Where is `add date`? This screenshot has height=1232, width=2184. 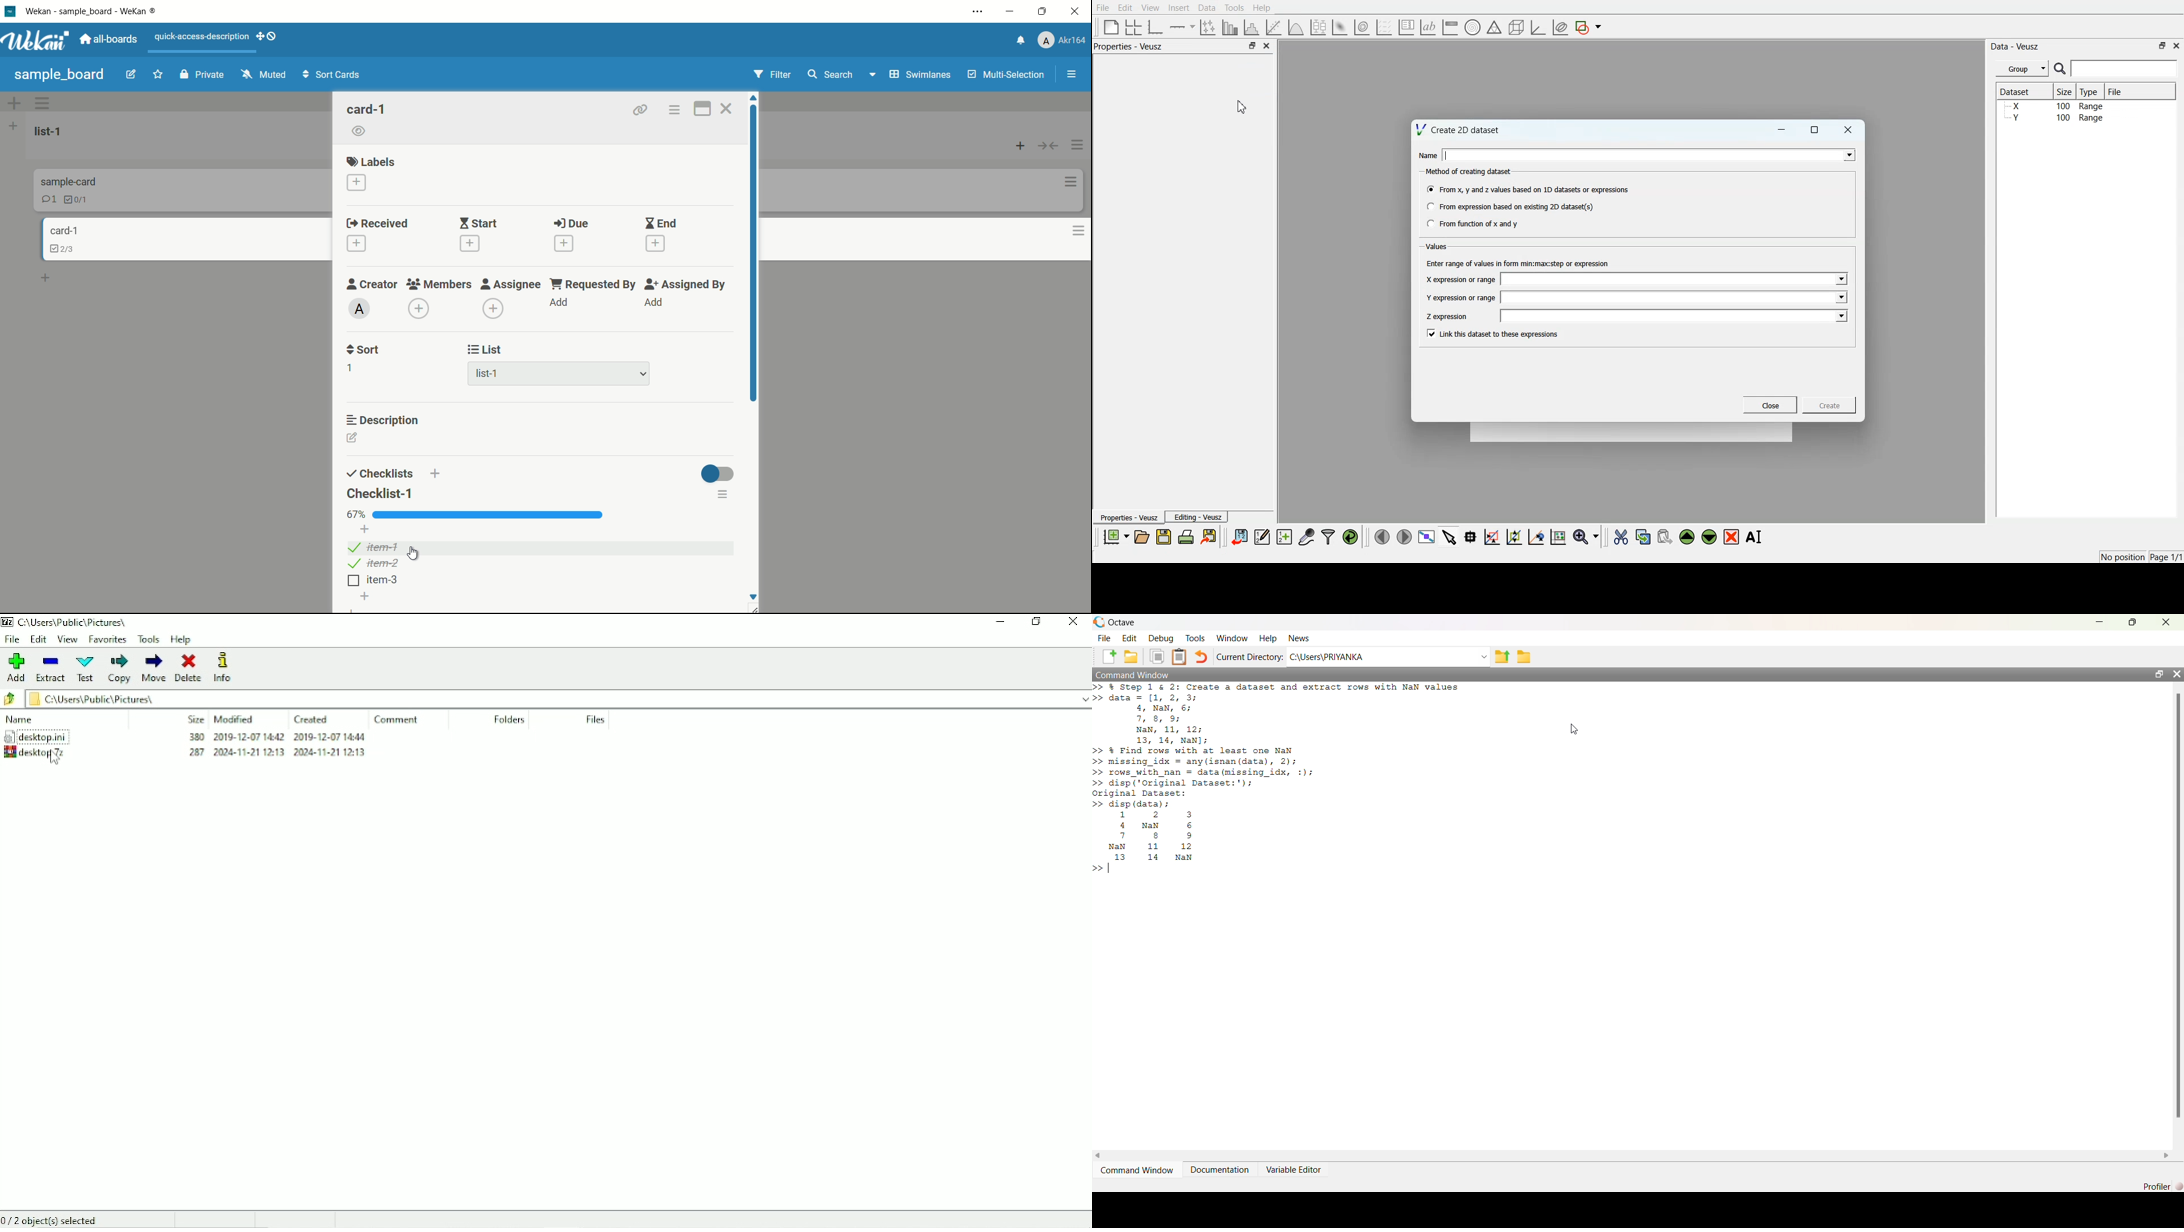 add date is located at coordinates (470, 245).